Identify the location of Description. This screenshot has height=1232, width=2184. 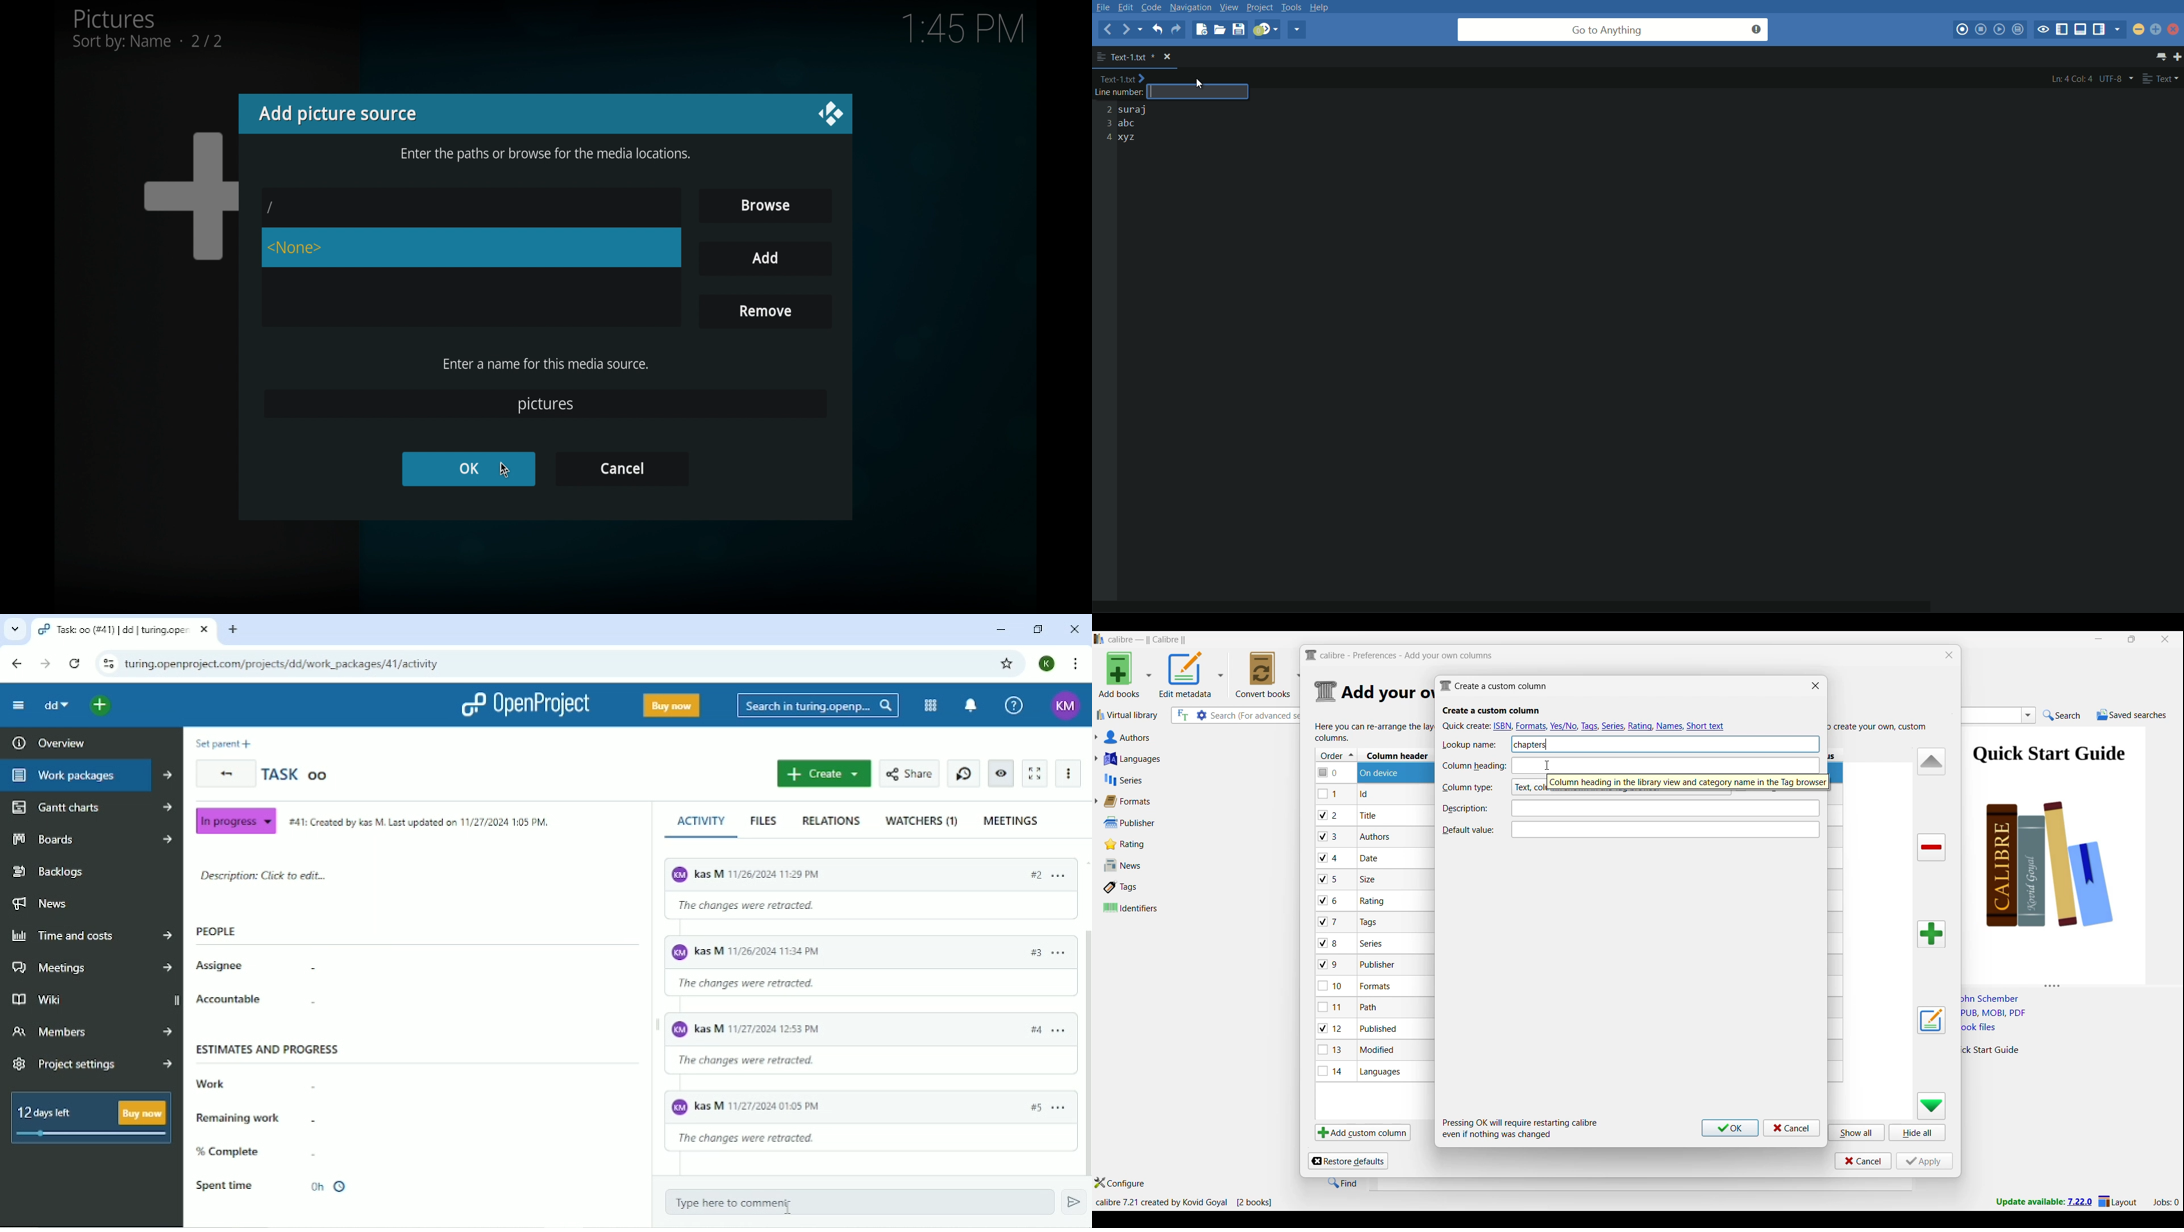
(261, 877).